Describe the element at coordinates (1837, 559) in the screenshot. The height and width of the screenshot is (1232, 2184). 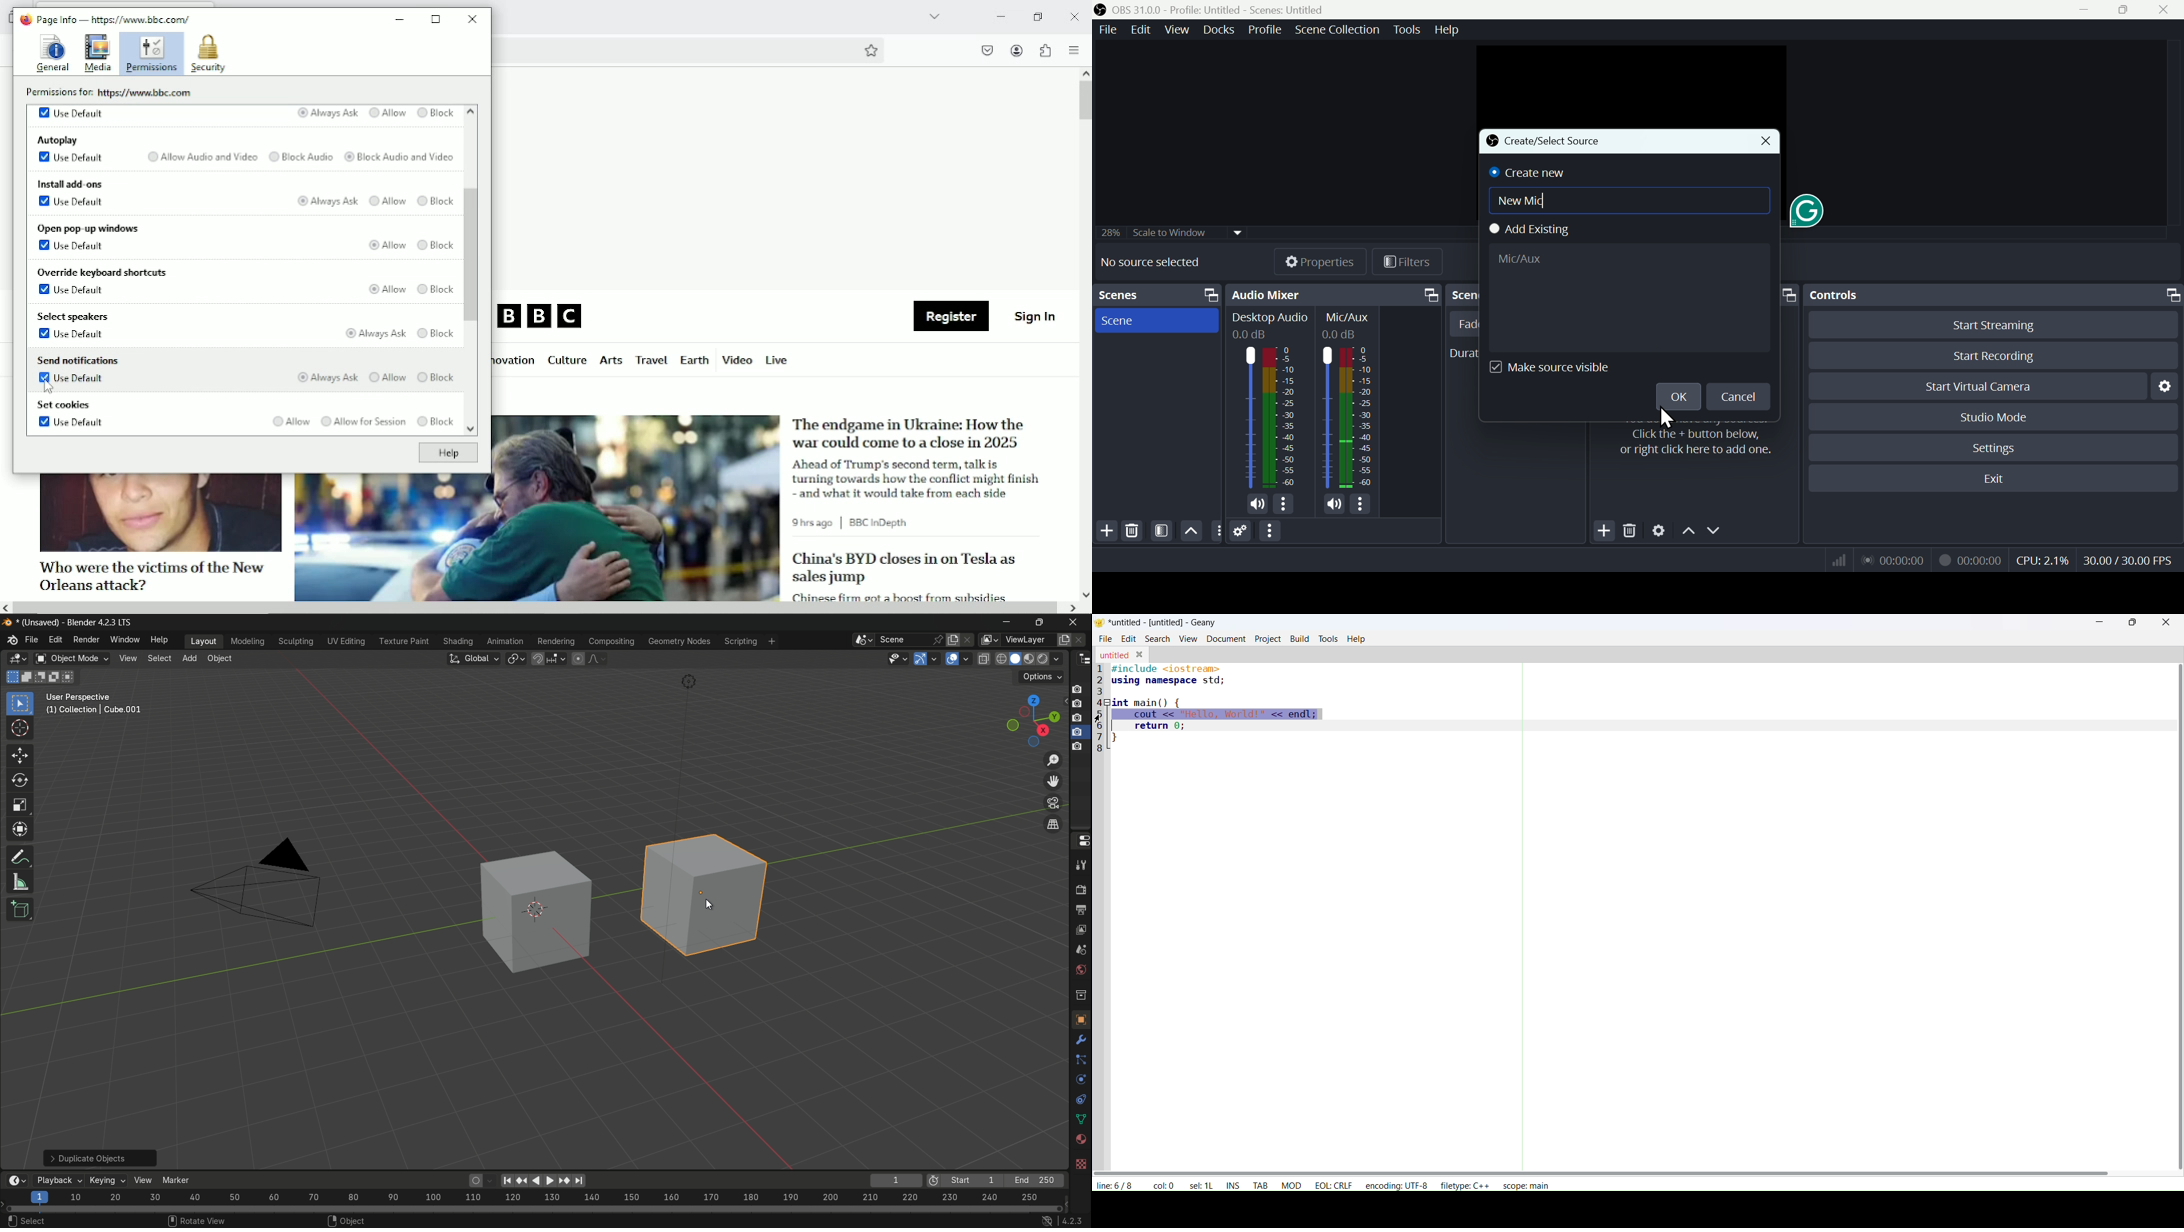
I see `Bitrate` at that location.